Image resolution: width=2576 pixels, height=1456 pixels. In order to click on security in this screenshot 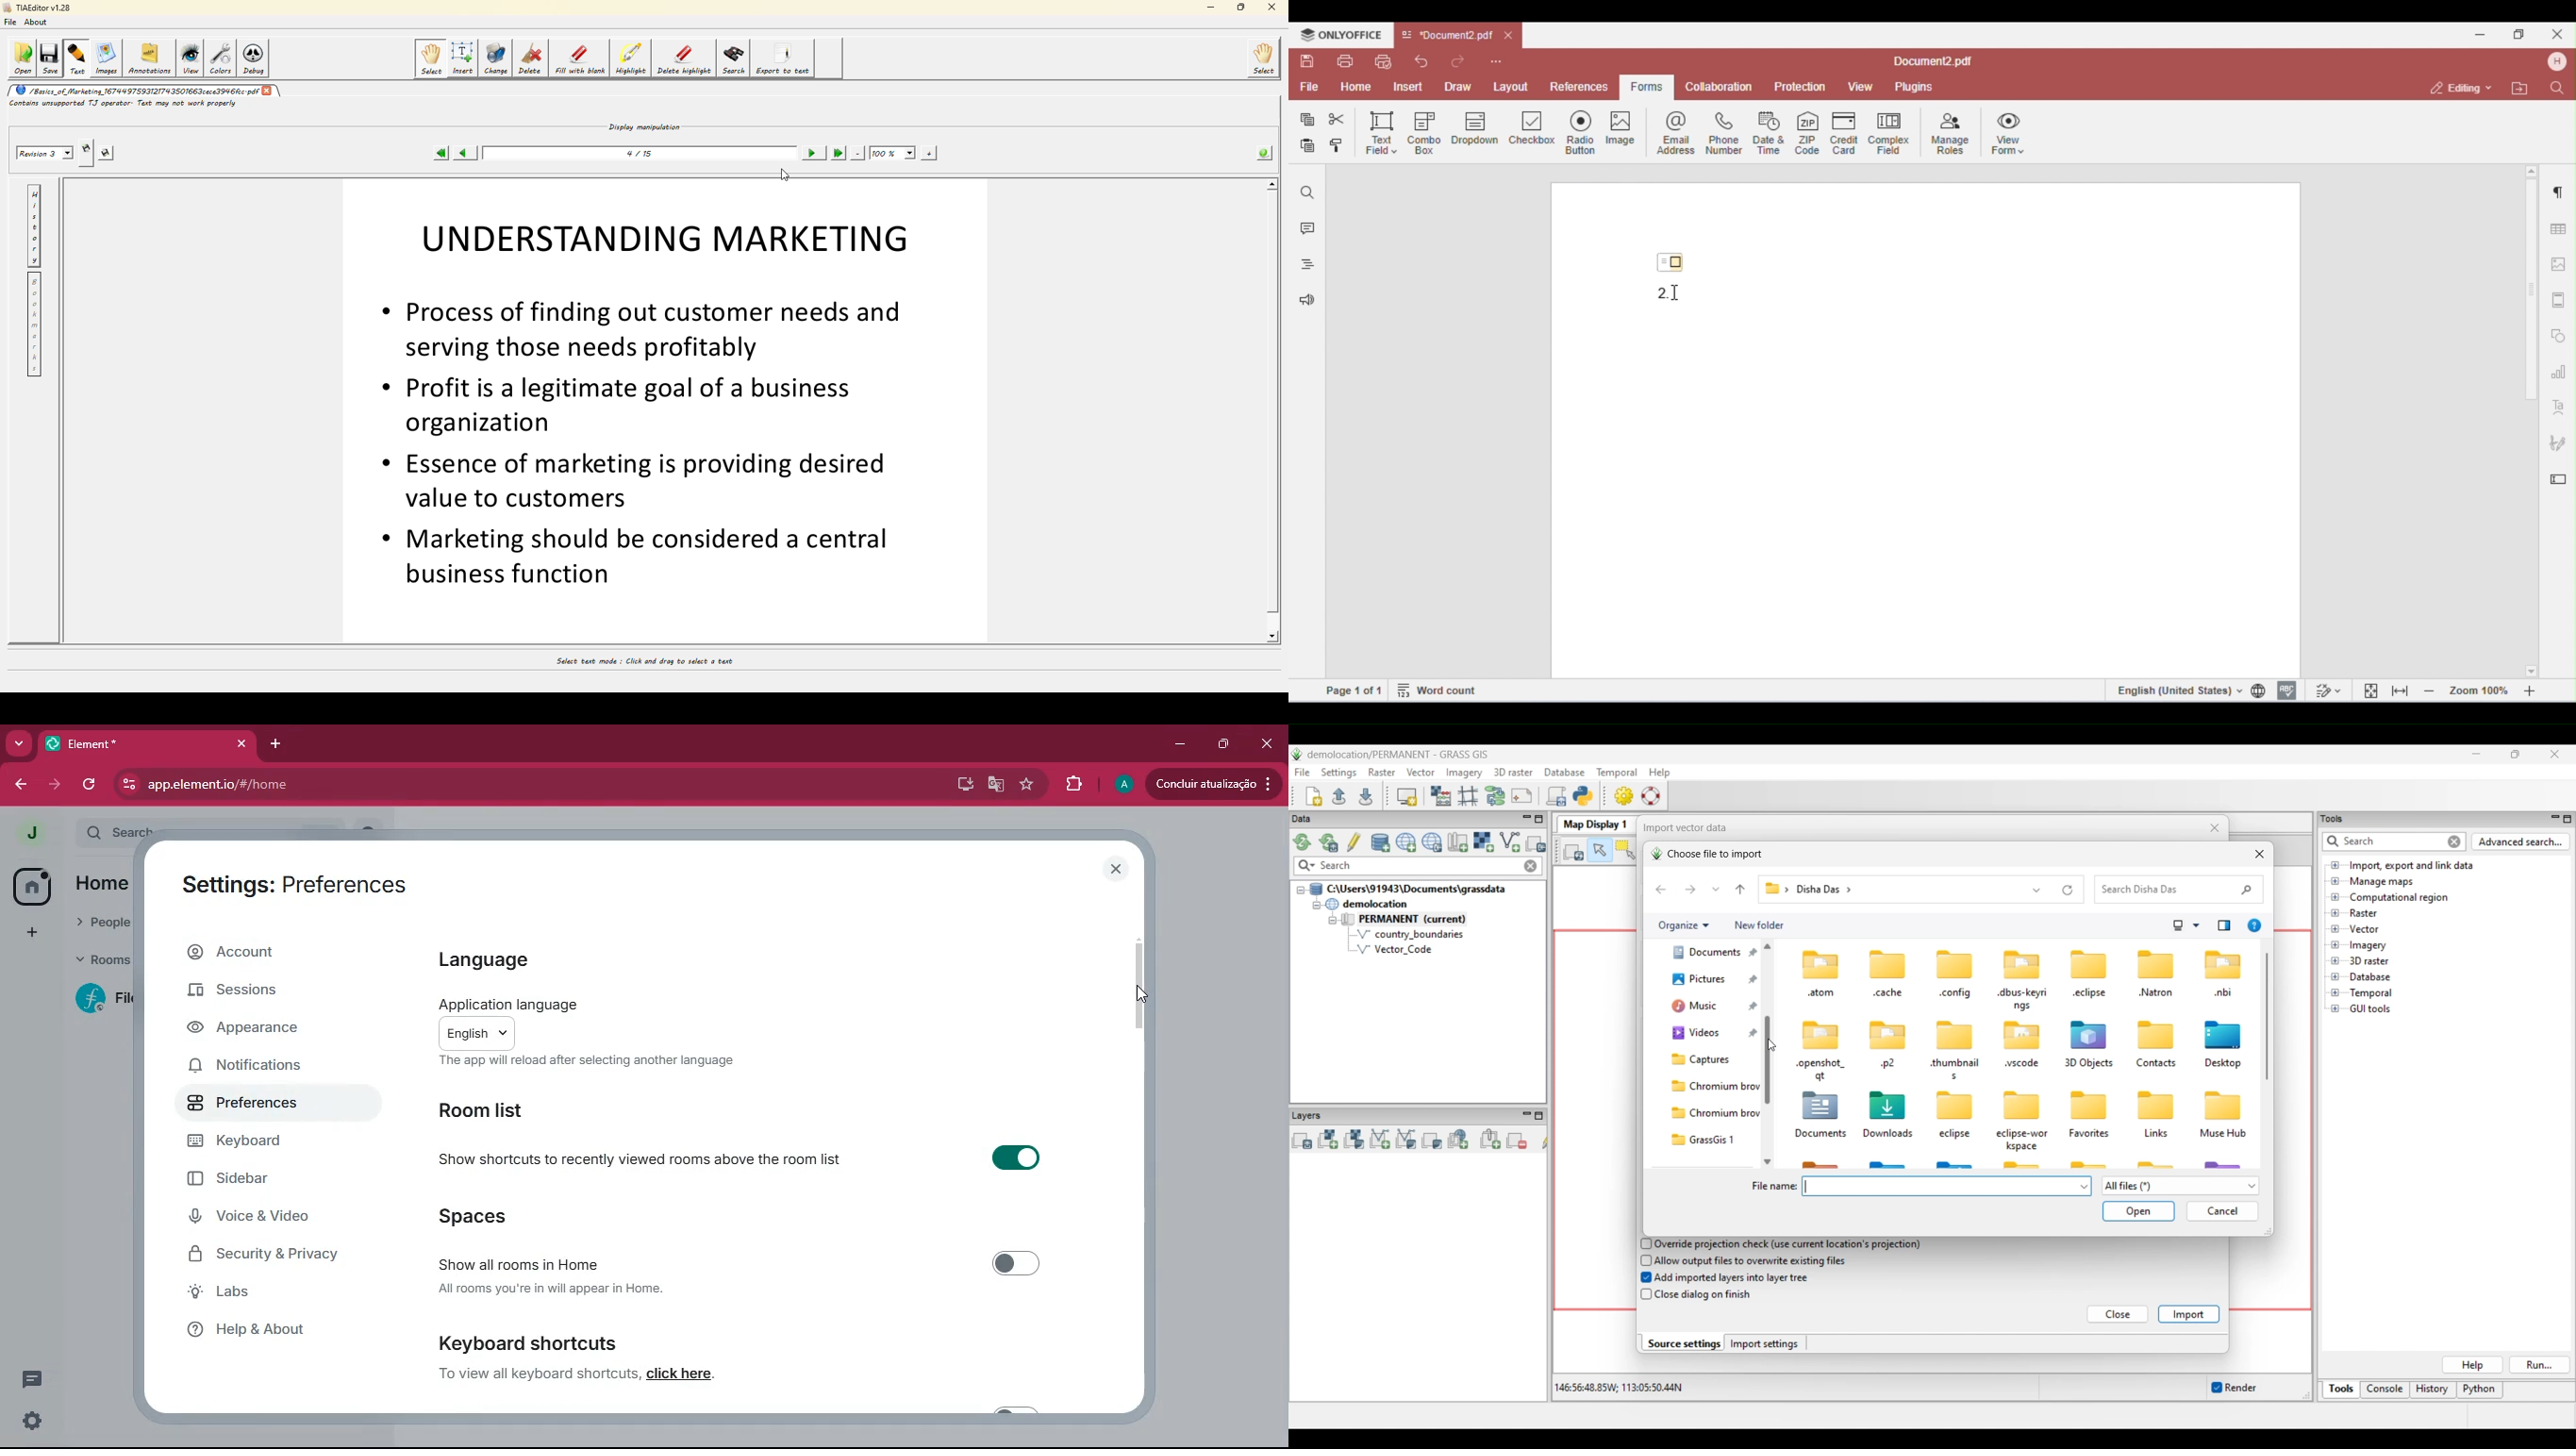, I will do `click(275, 1256)`.